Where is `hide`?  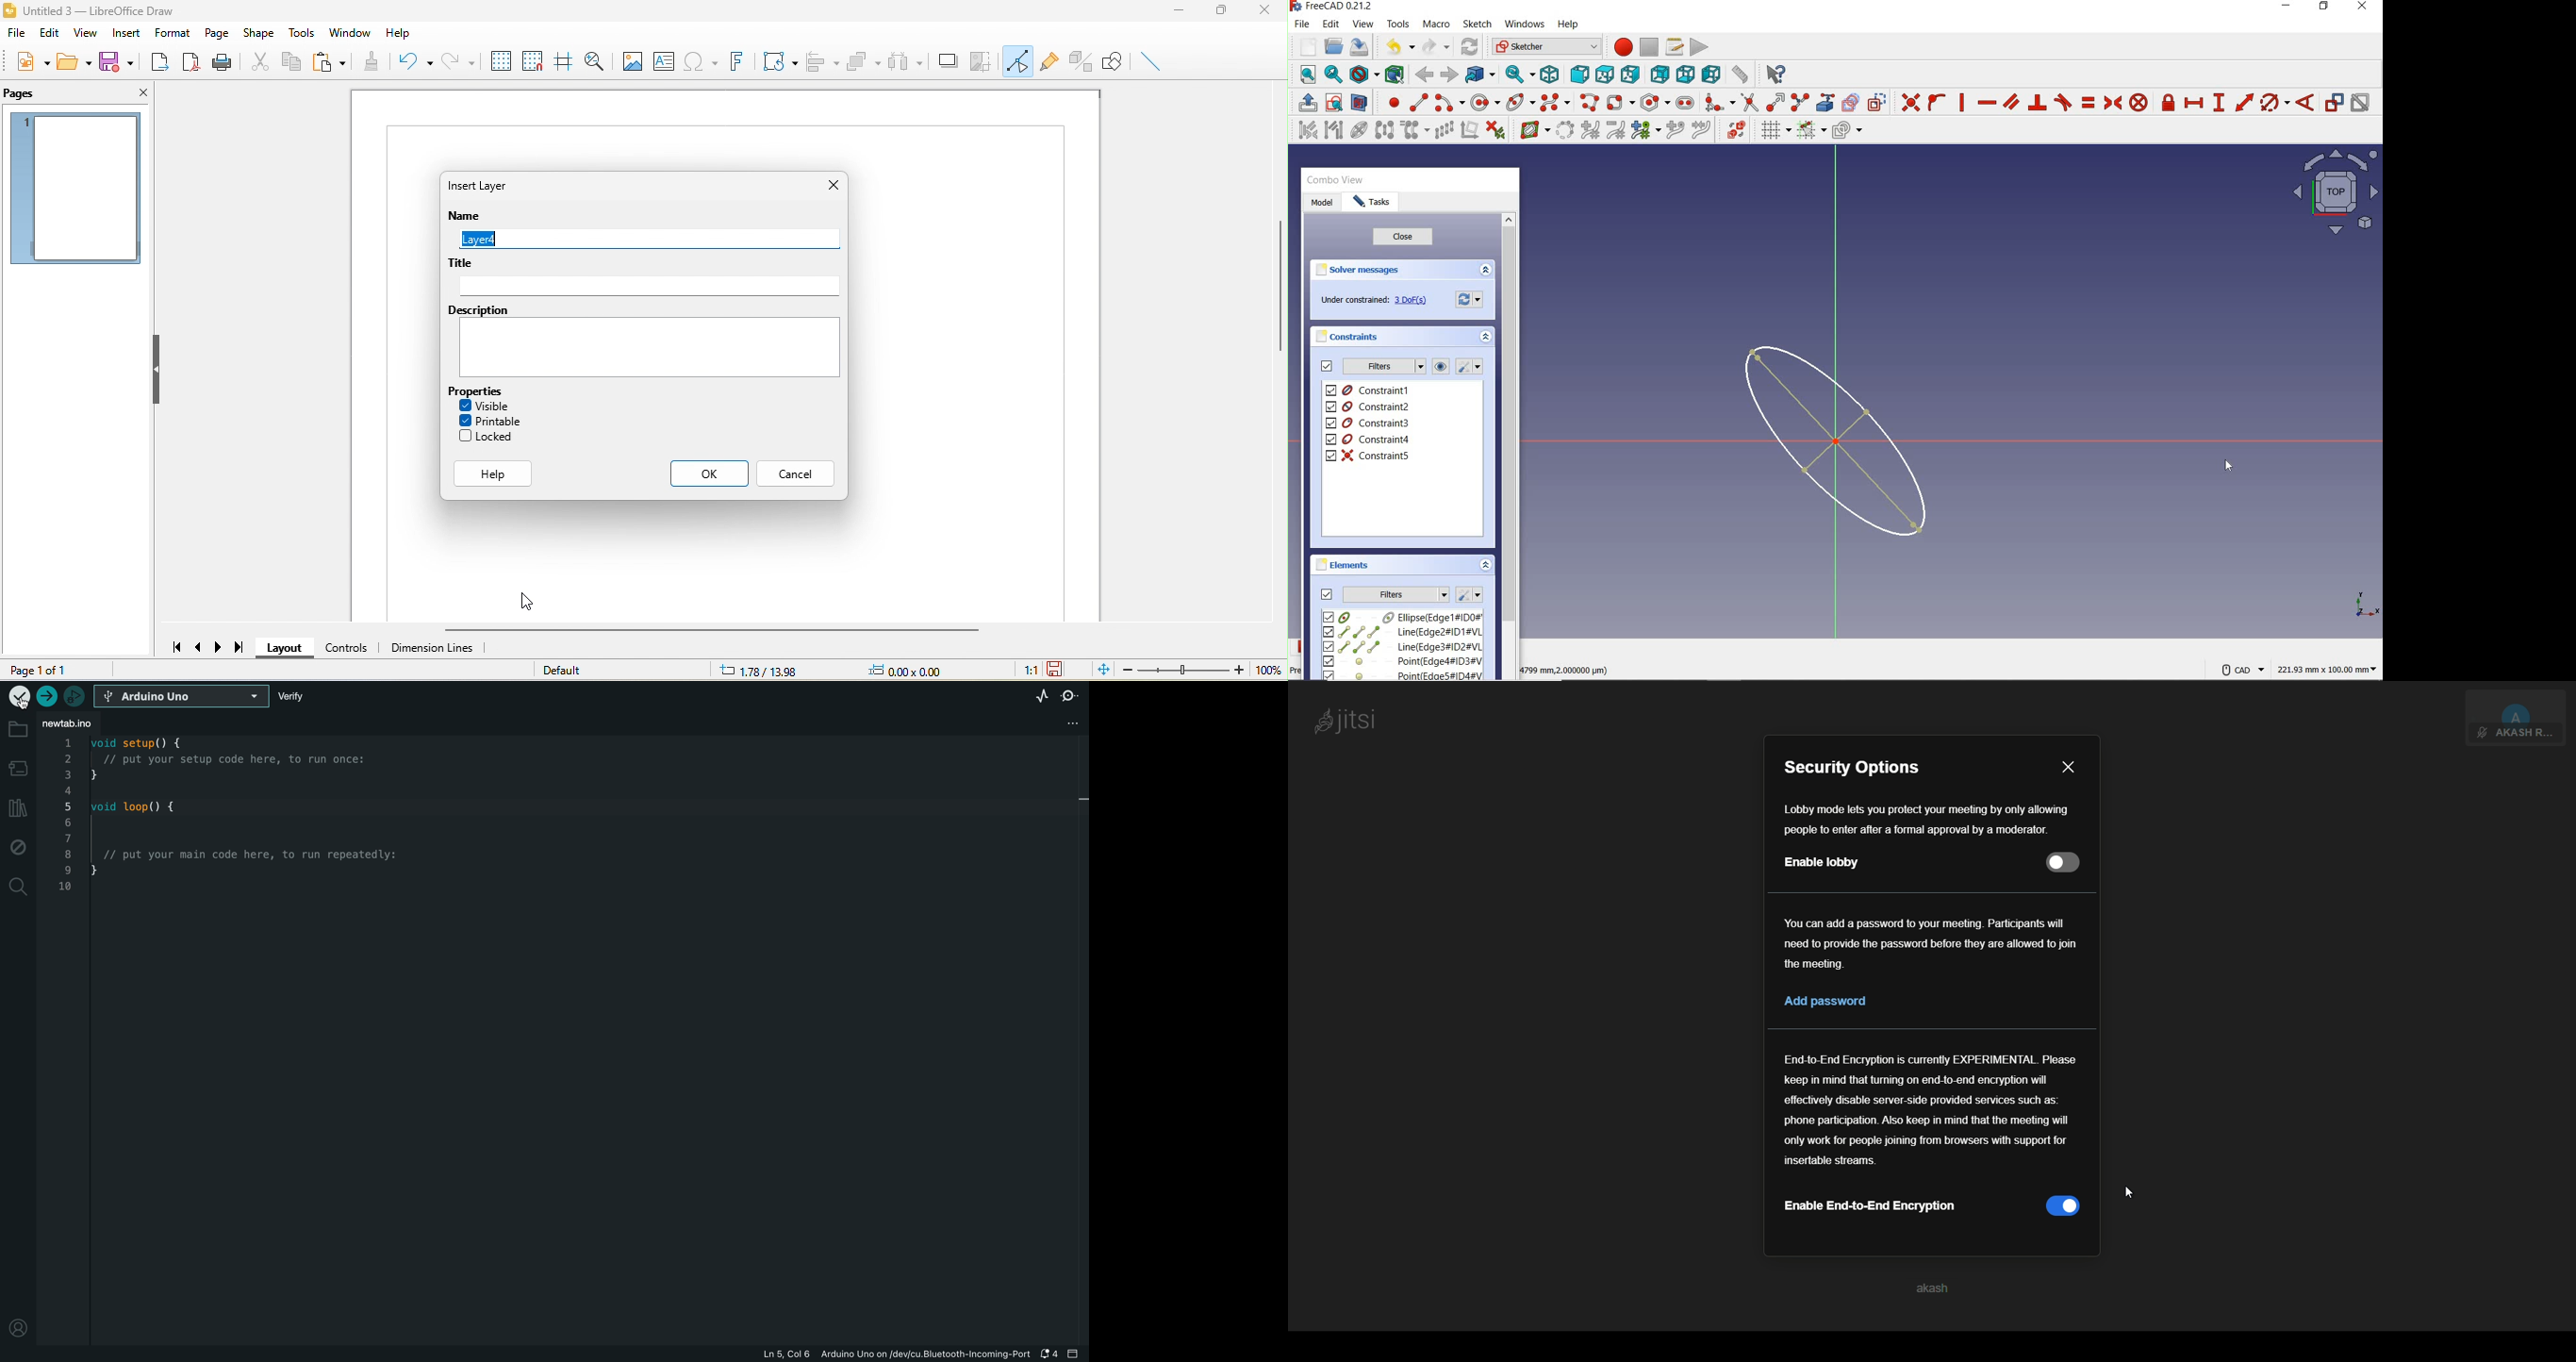 hide is located at coordinates (156, 368).